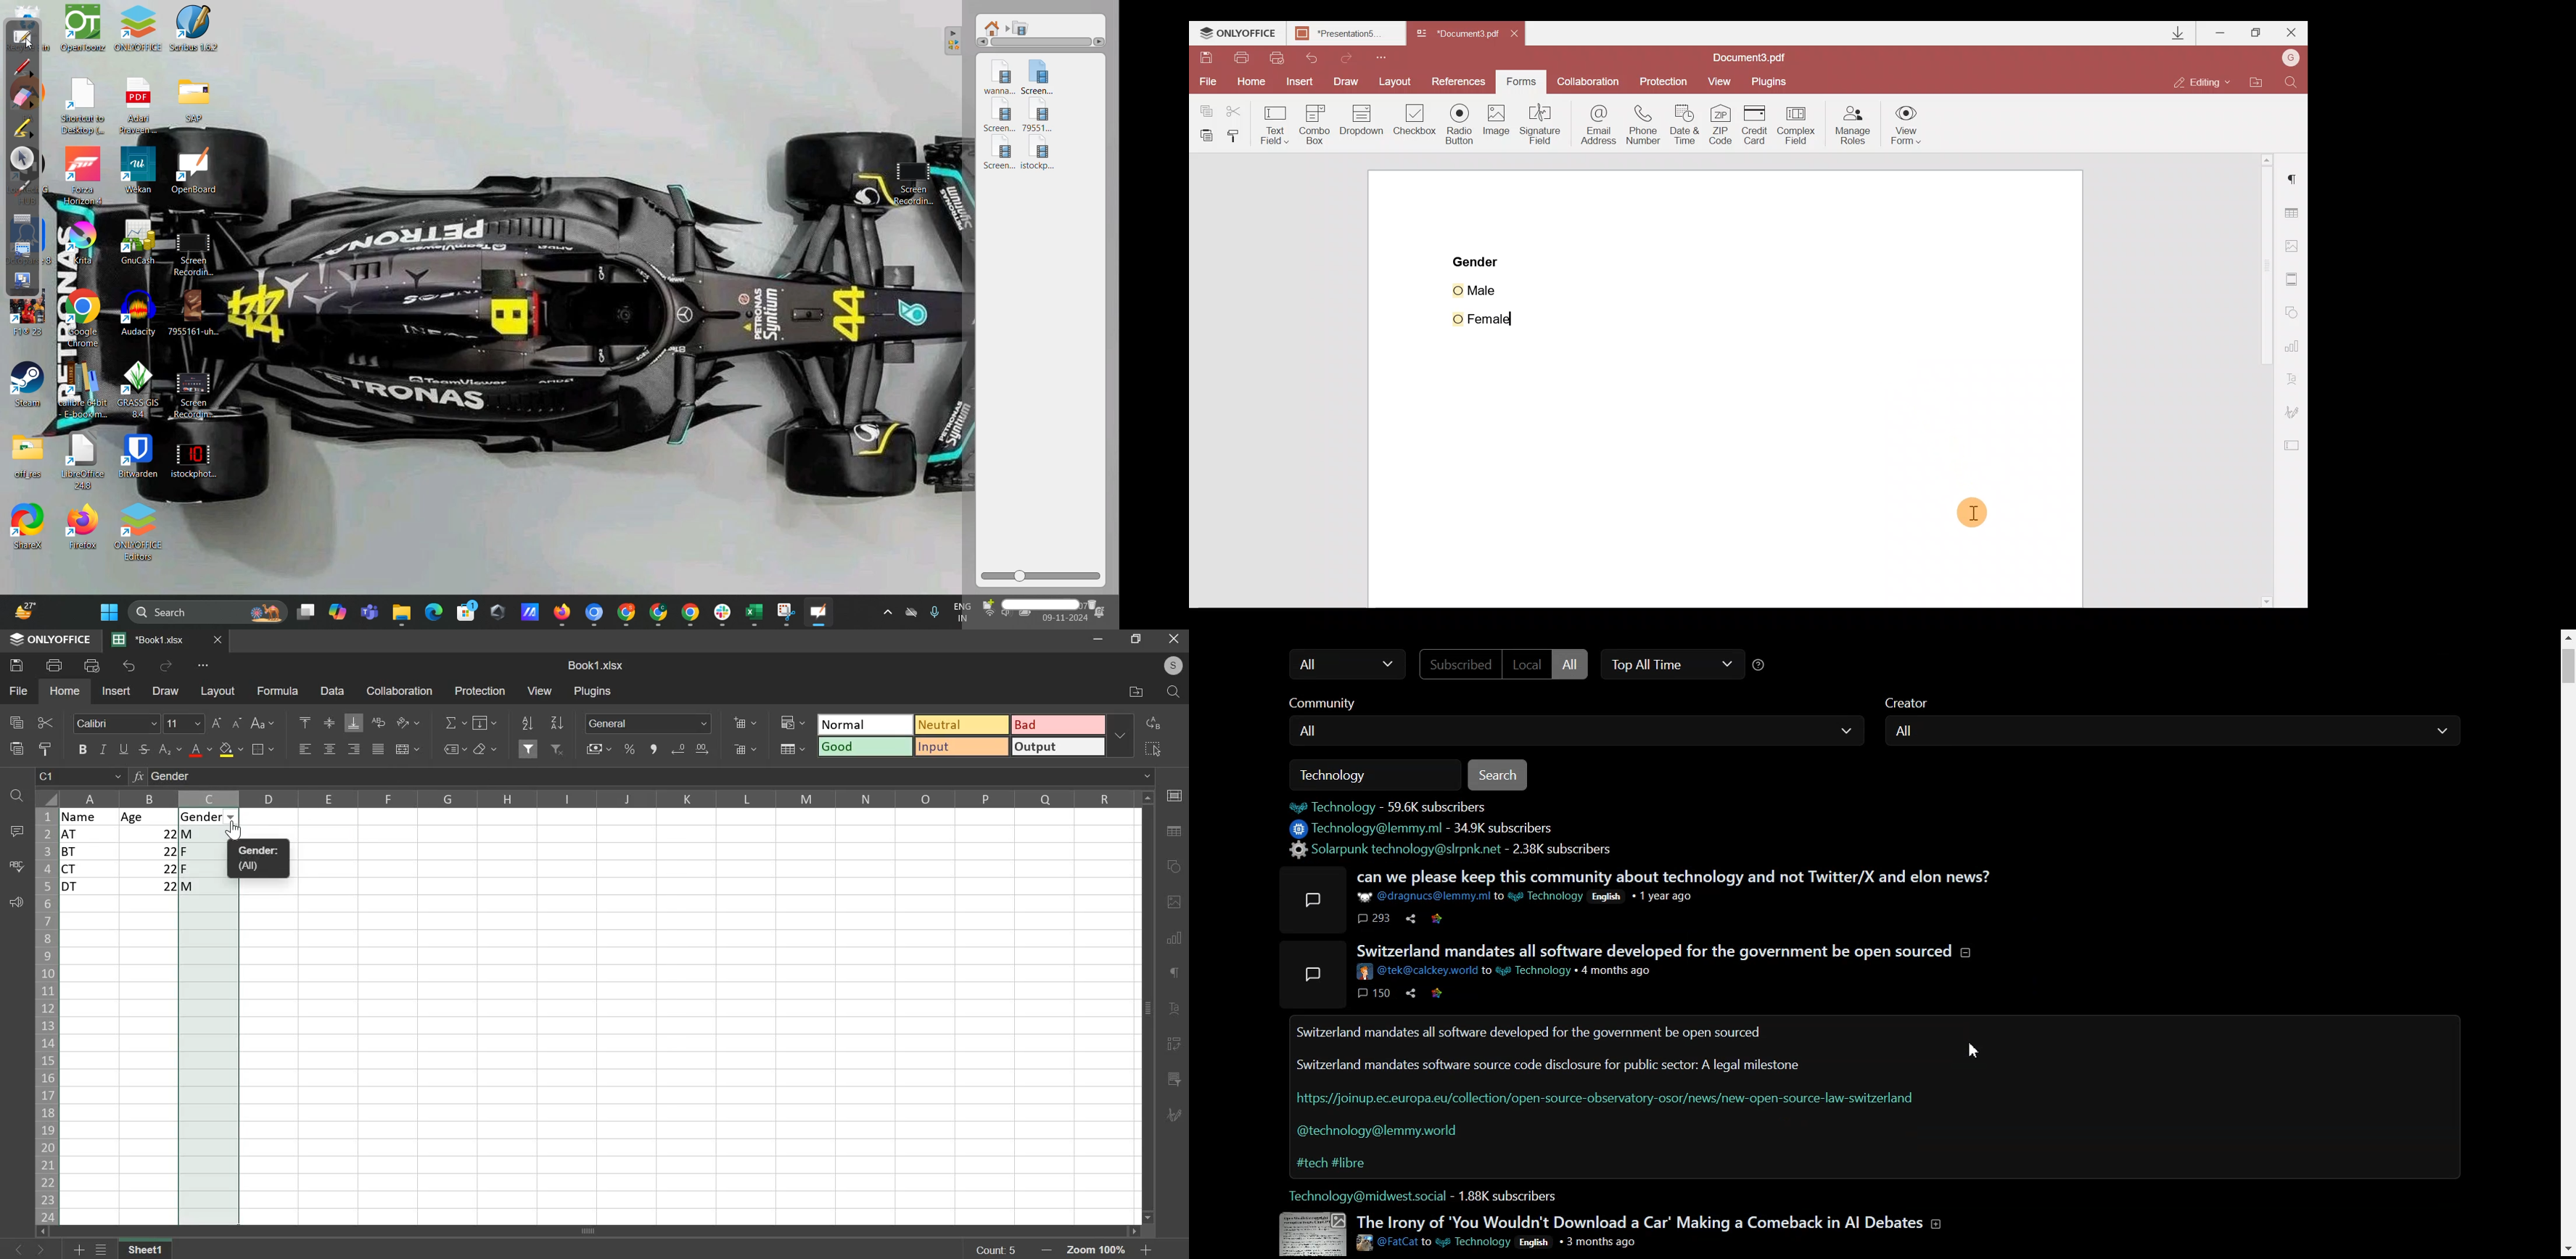 The height and width of the screenshot is (1260, 2576). I want to click on redo, so click(166, 666).